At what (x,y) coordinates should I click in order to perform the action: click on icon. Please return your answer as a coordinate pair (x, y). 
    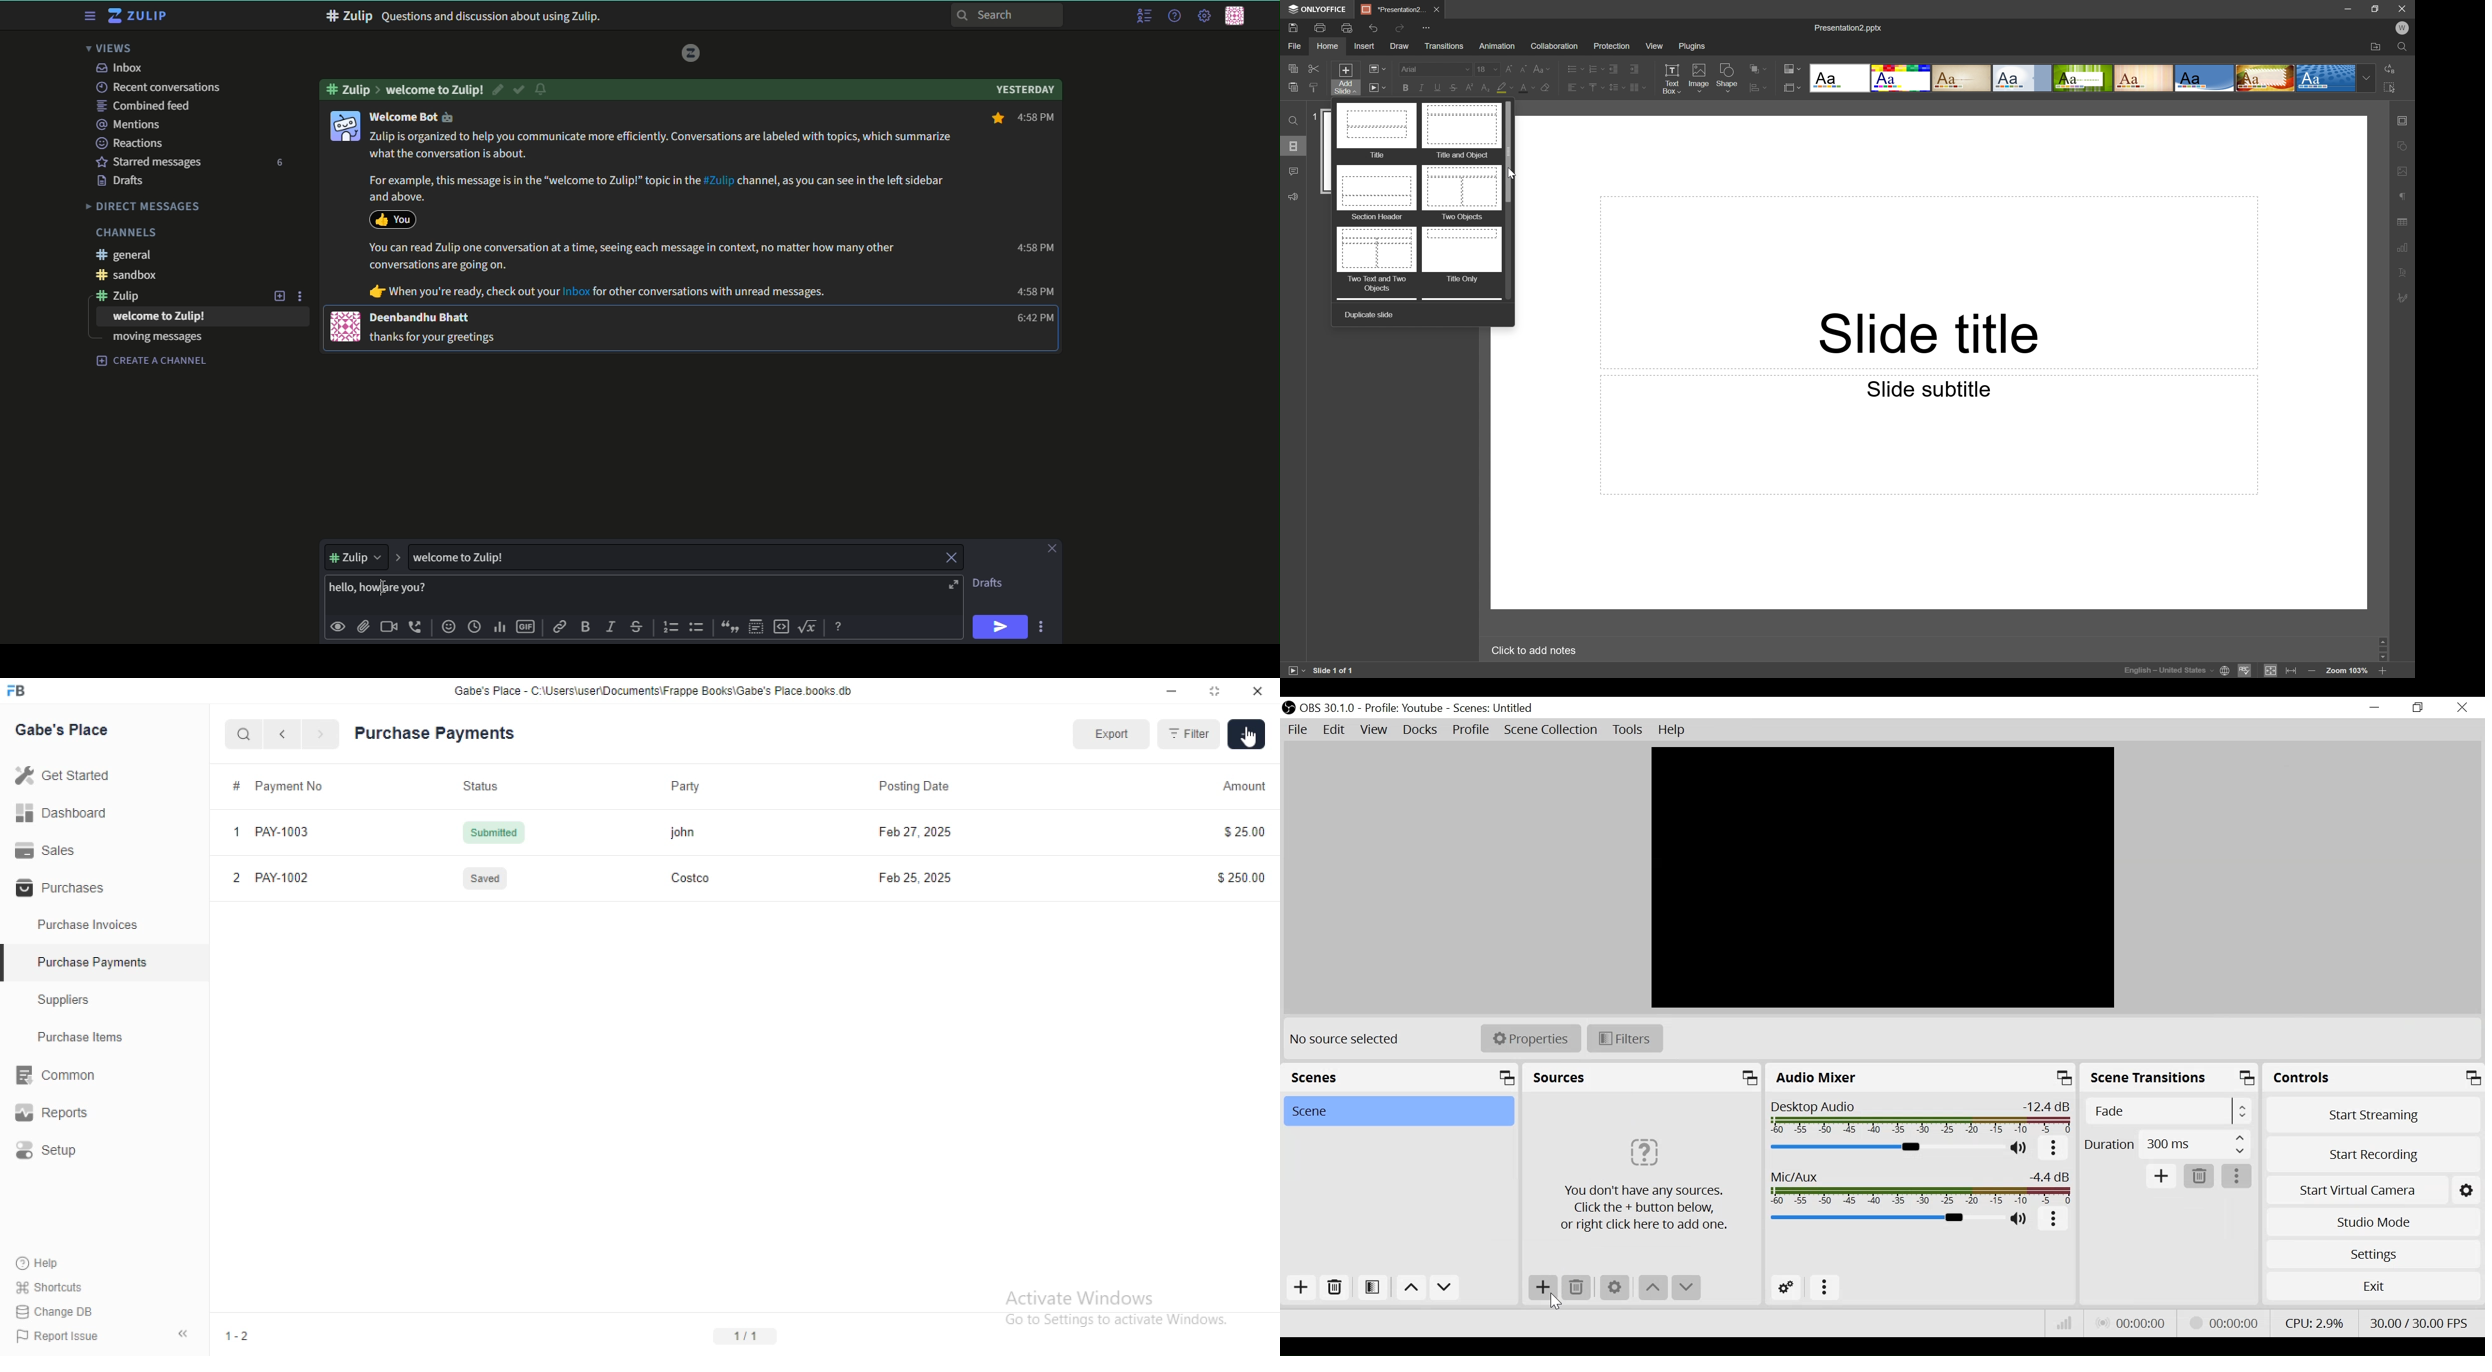
    Looking at the image, I should click on (344, 125).